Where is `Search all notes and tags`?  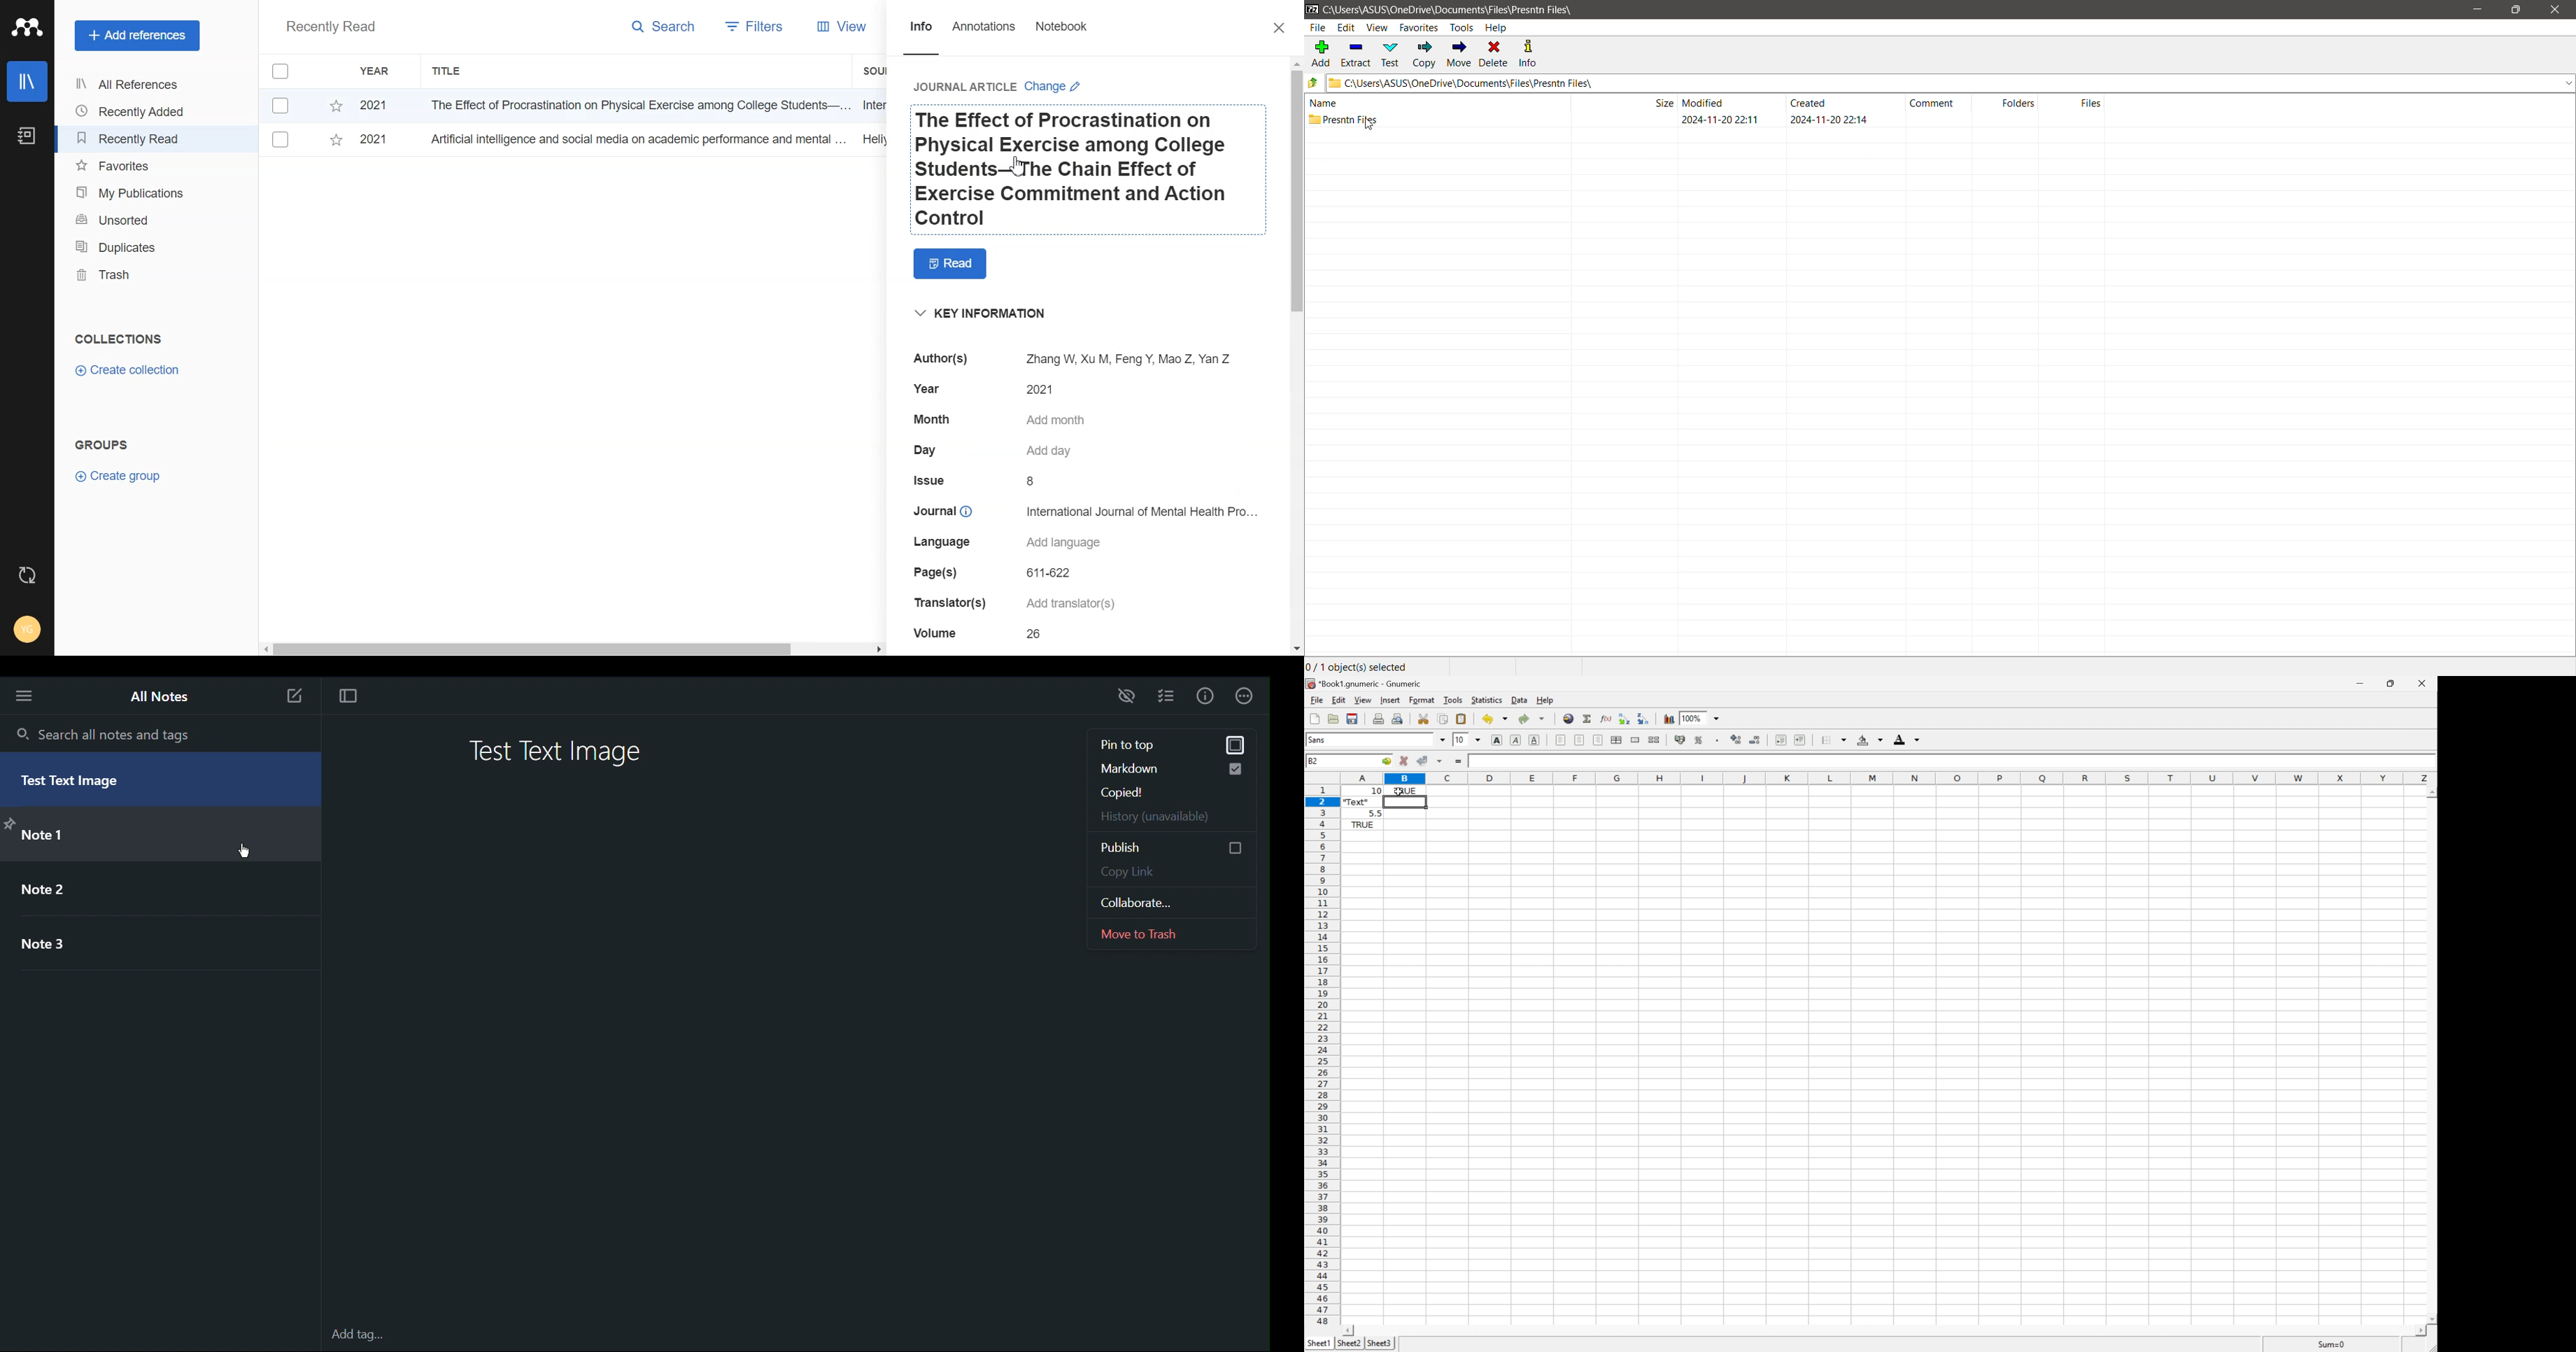
Search all notes and tags is located at coordinates (104, 733).